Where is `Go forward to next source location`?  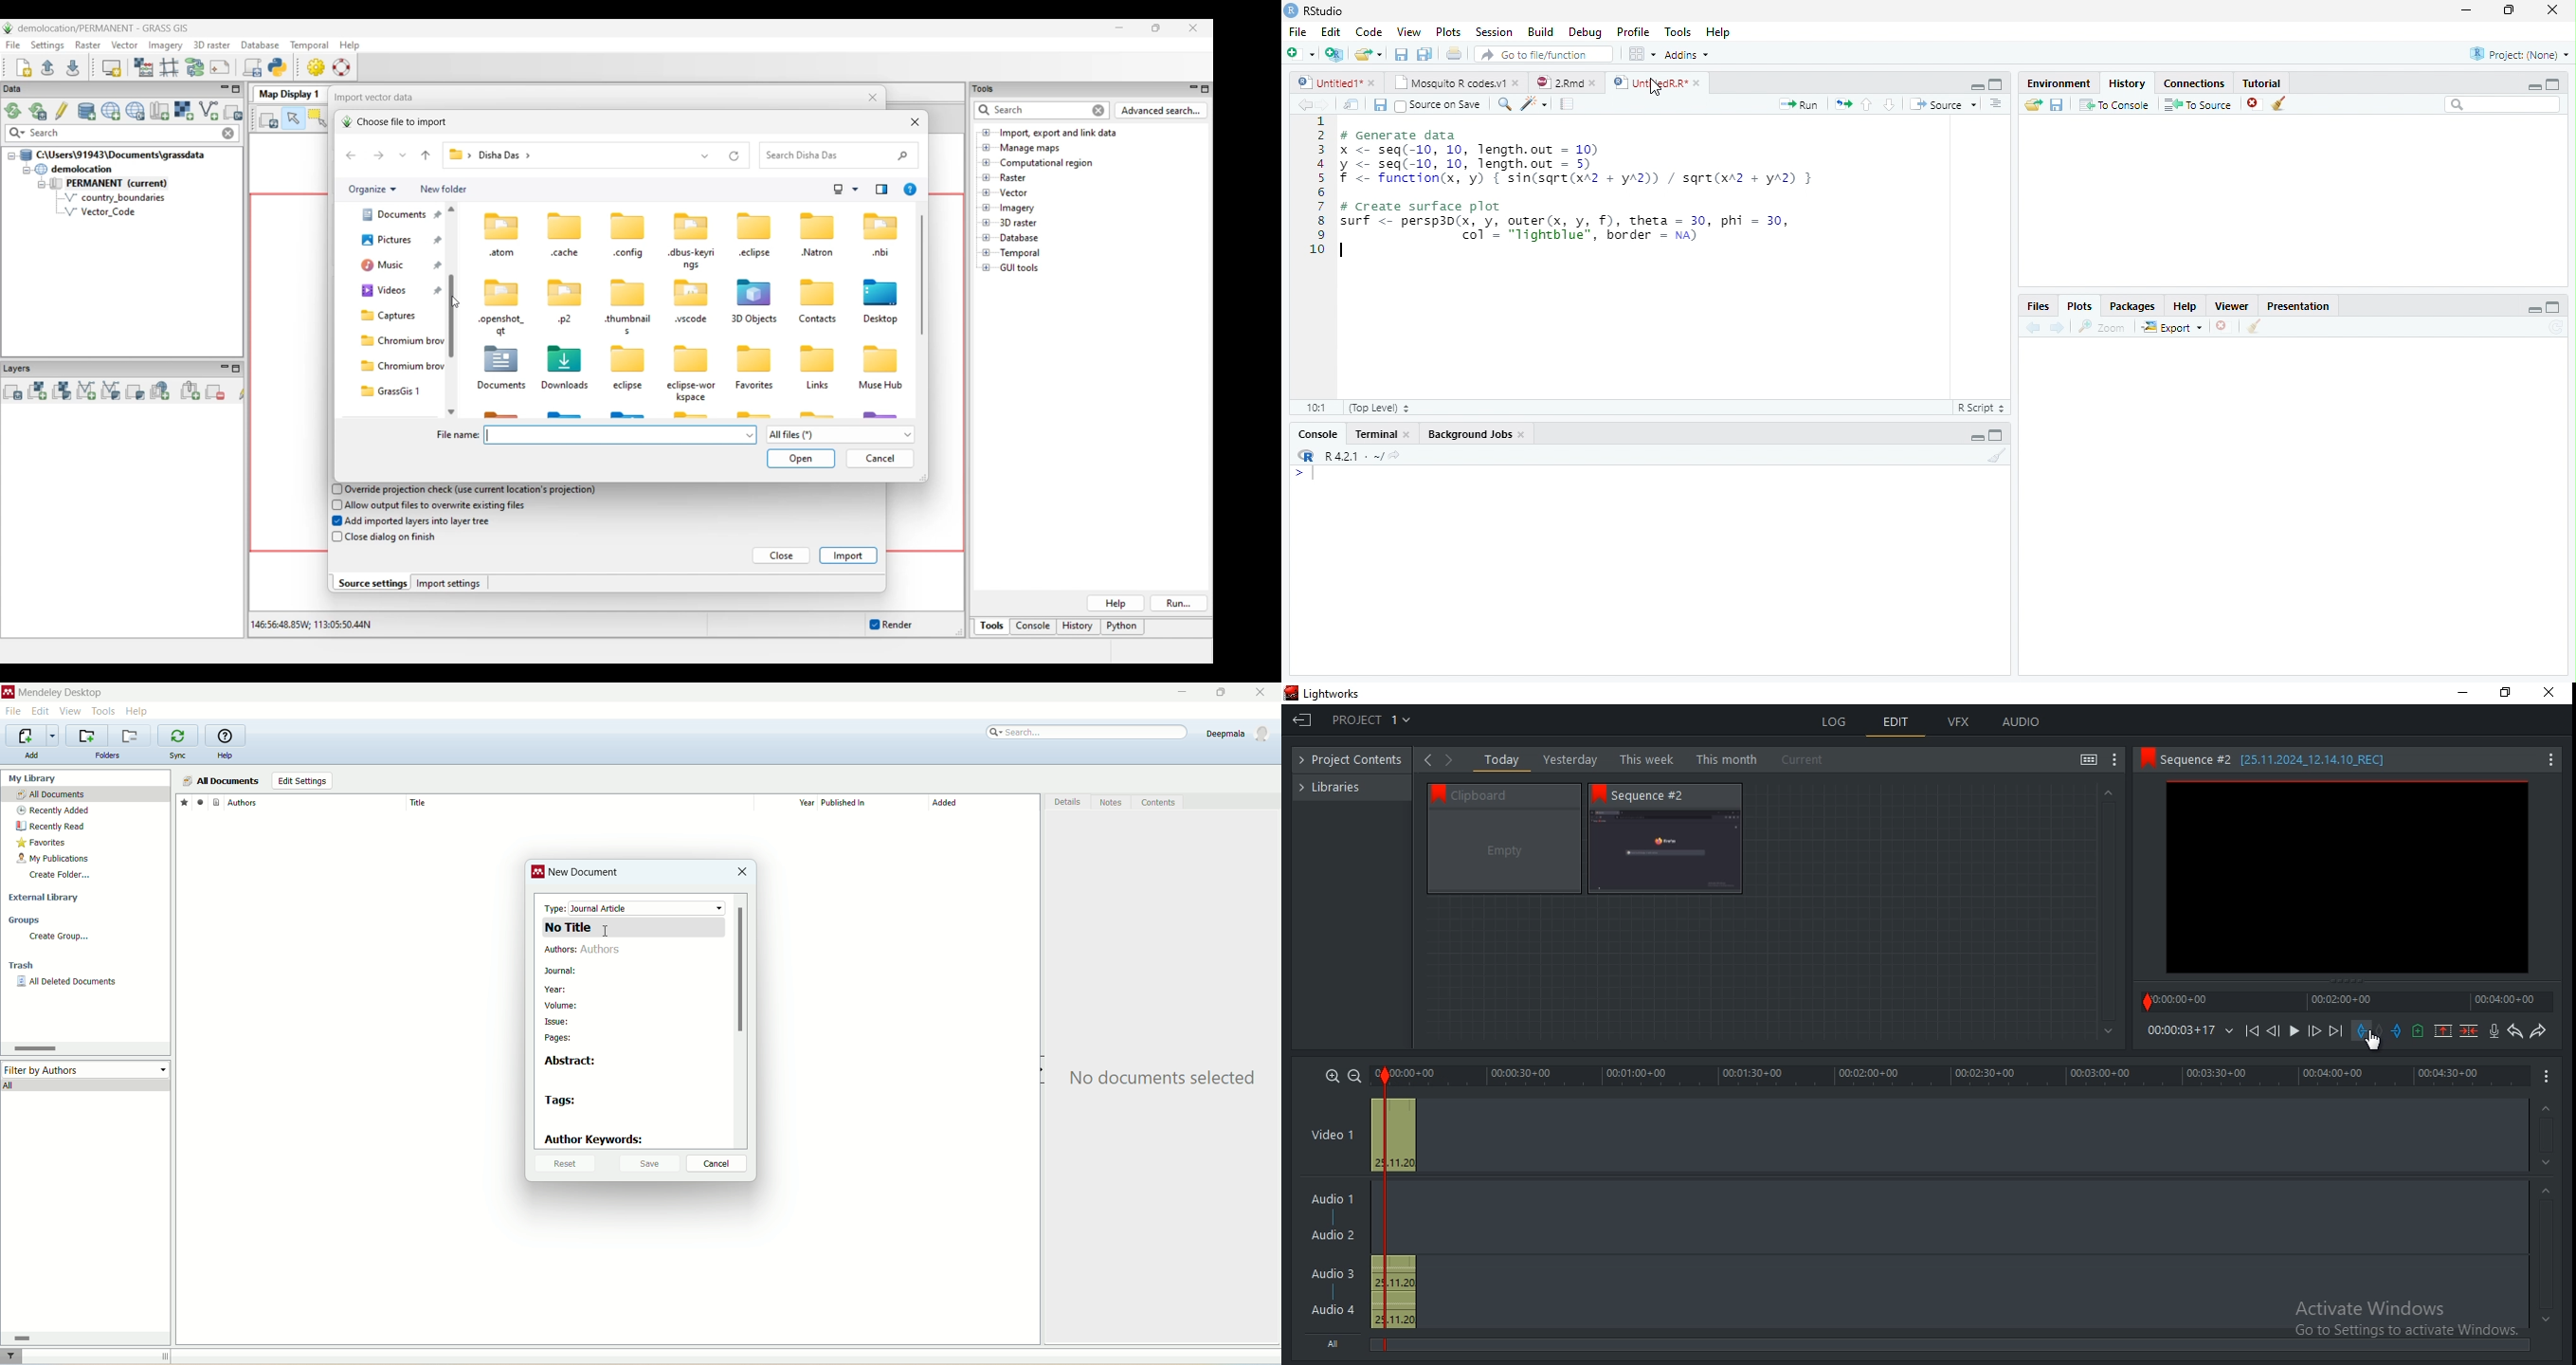 Go forward to next source location is located at coordinates (1324, 105).